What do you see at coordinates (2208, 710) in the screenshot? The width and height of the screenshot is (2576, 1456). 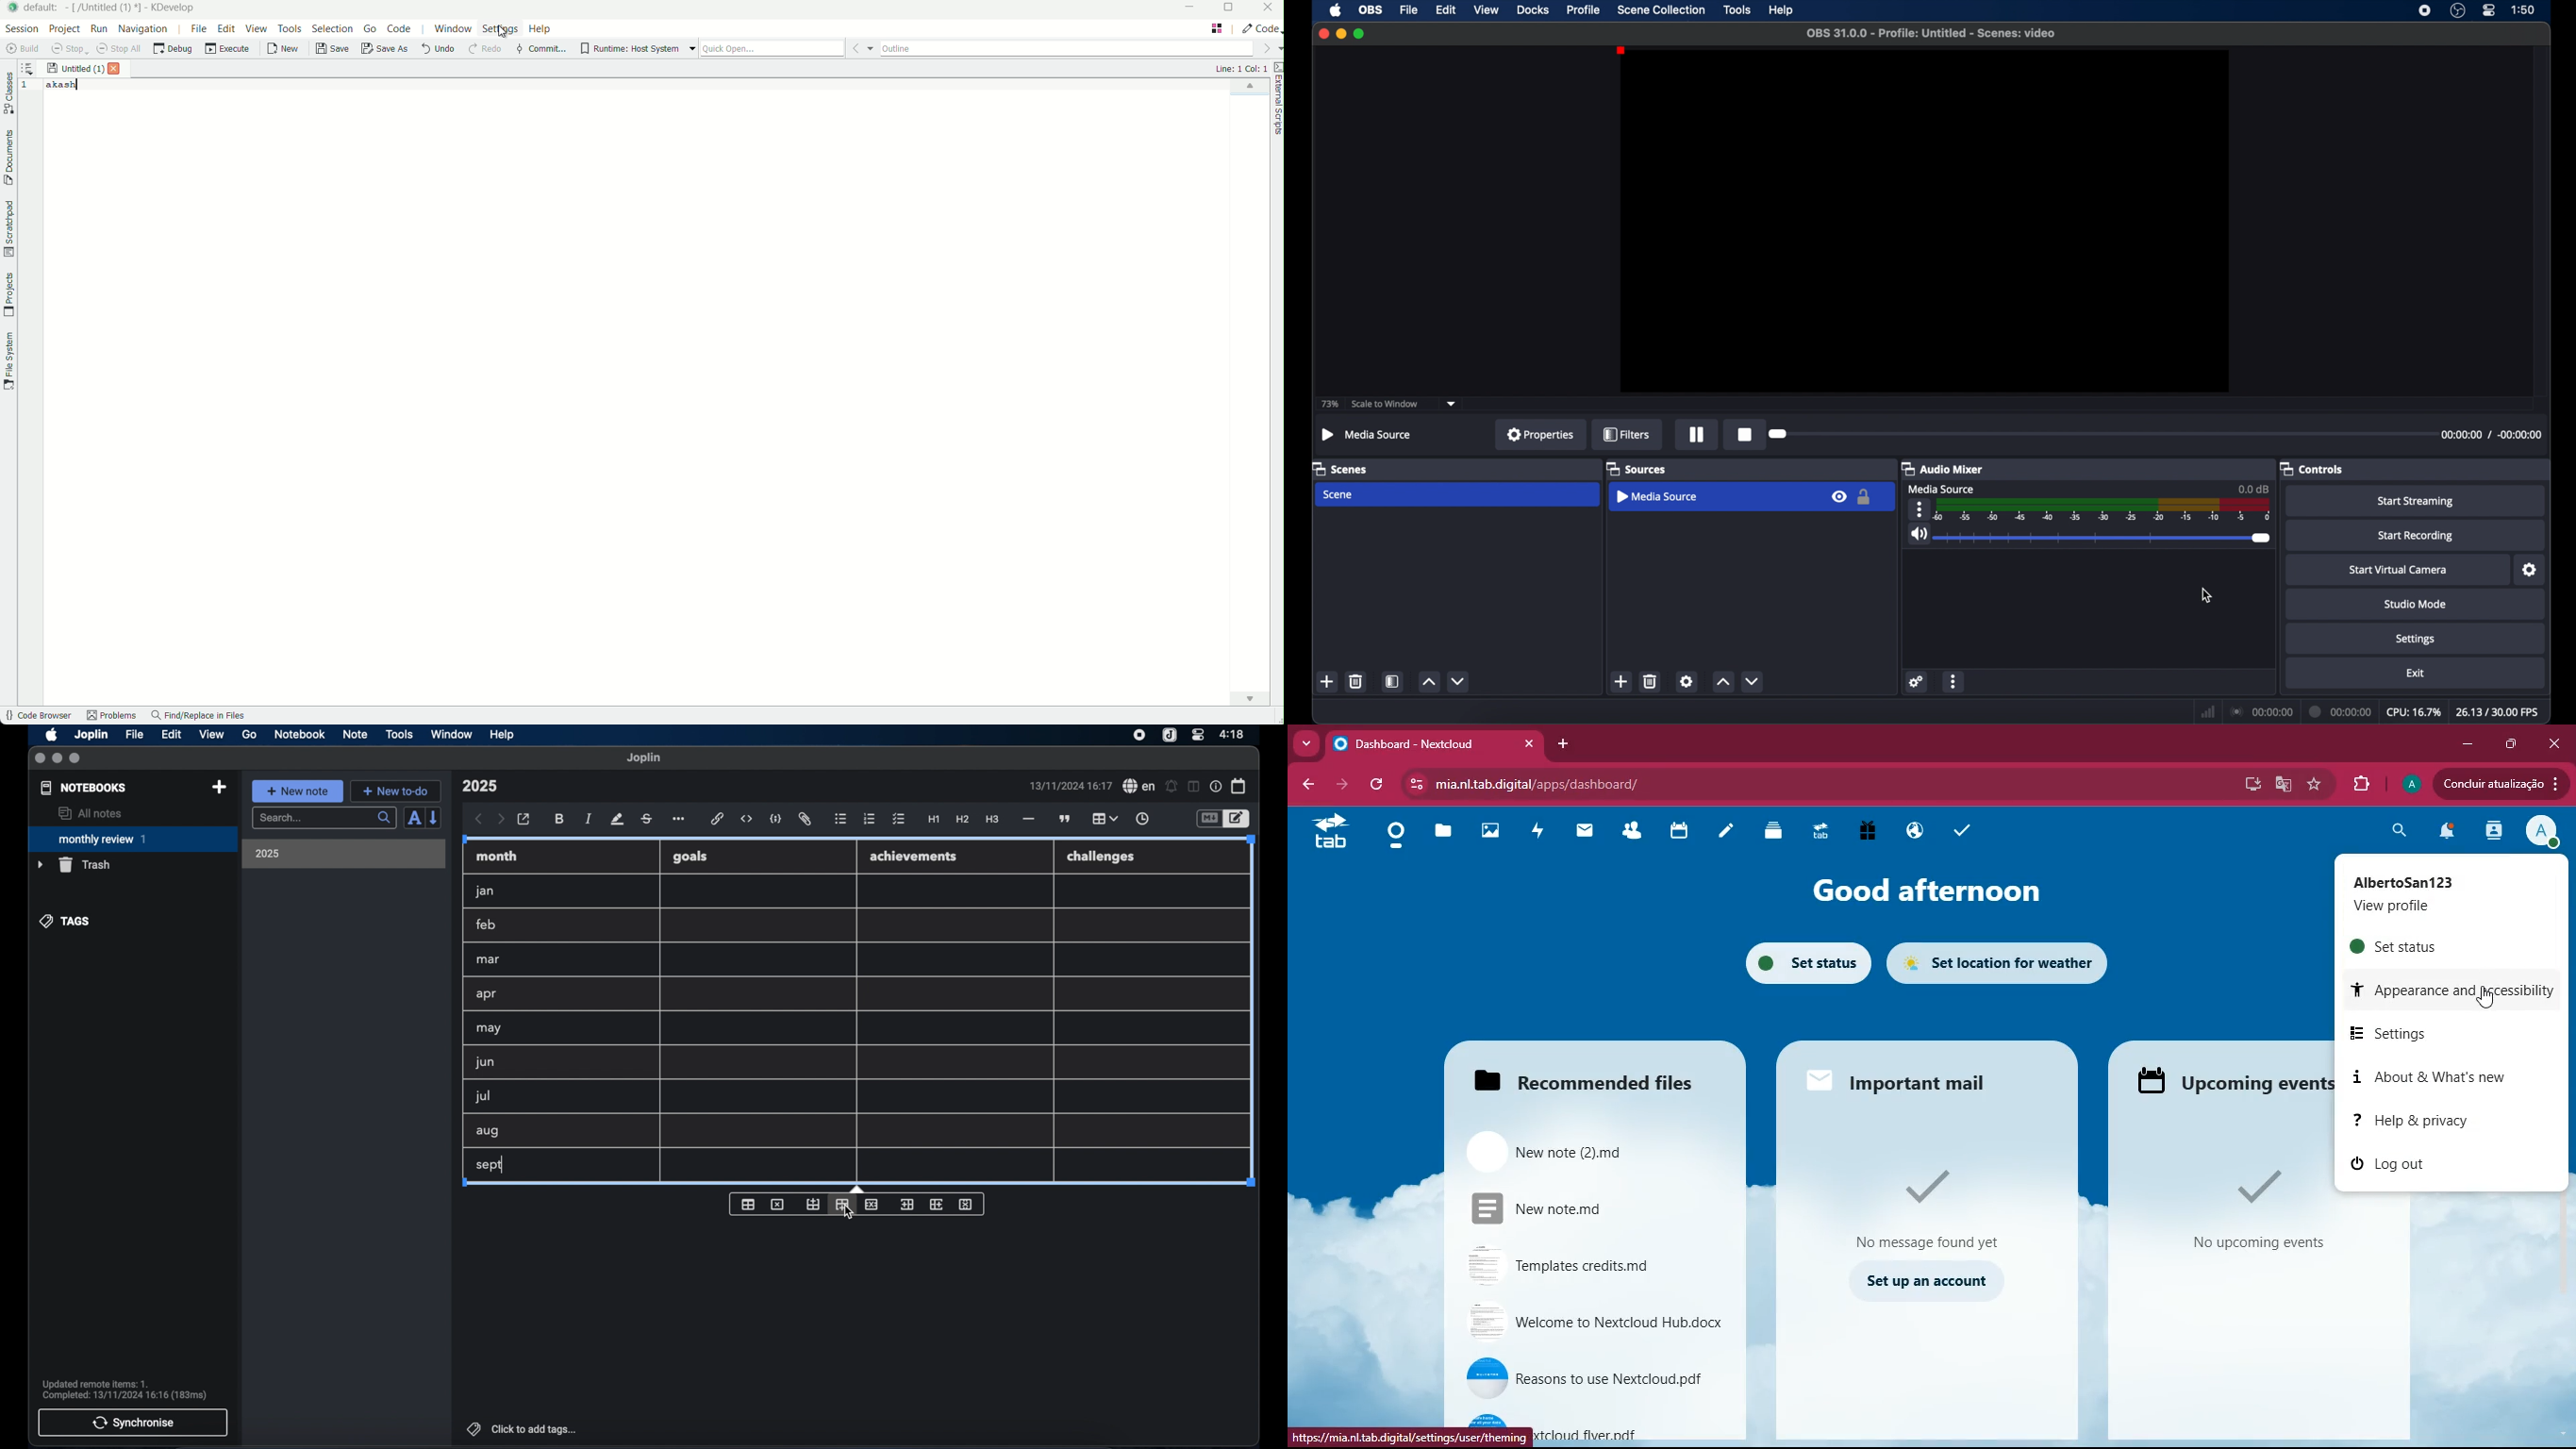 I see `network` at bounding box center [2208, 710].